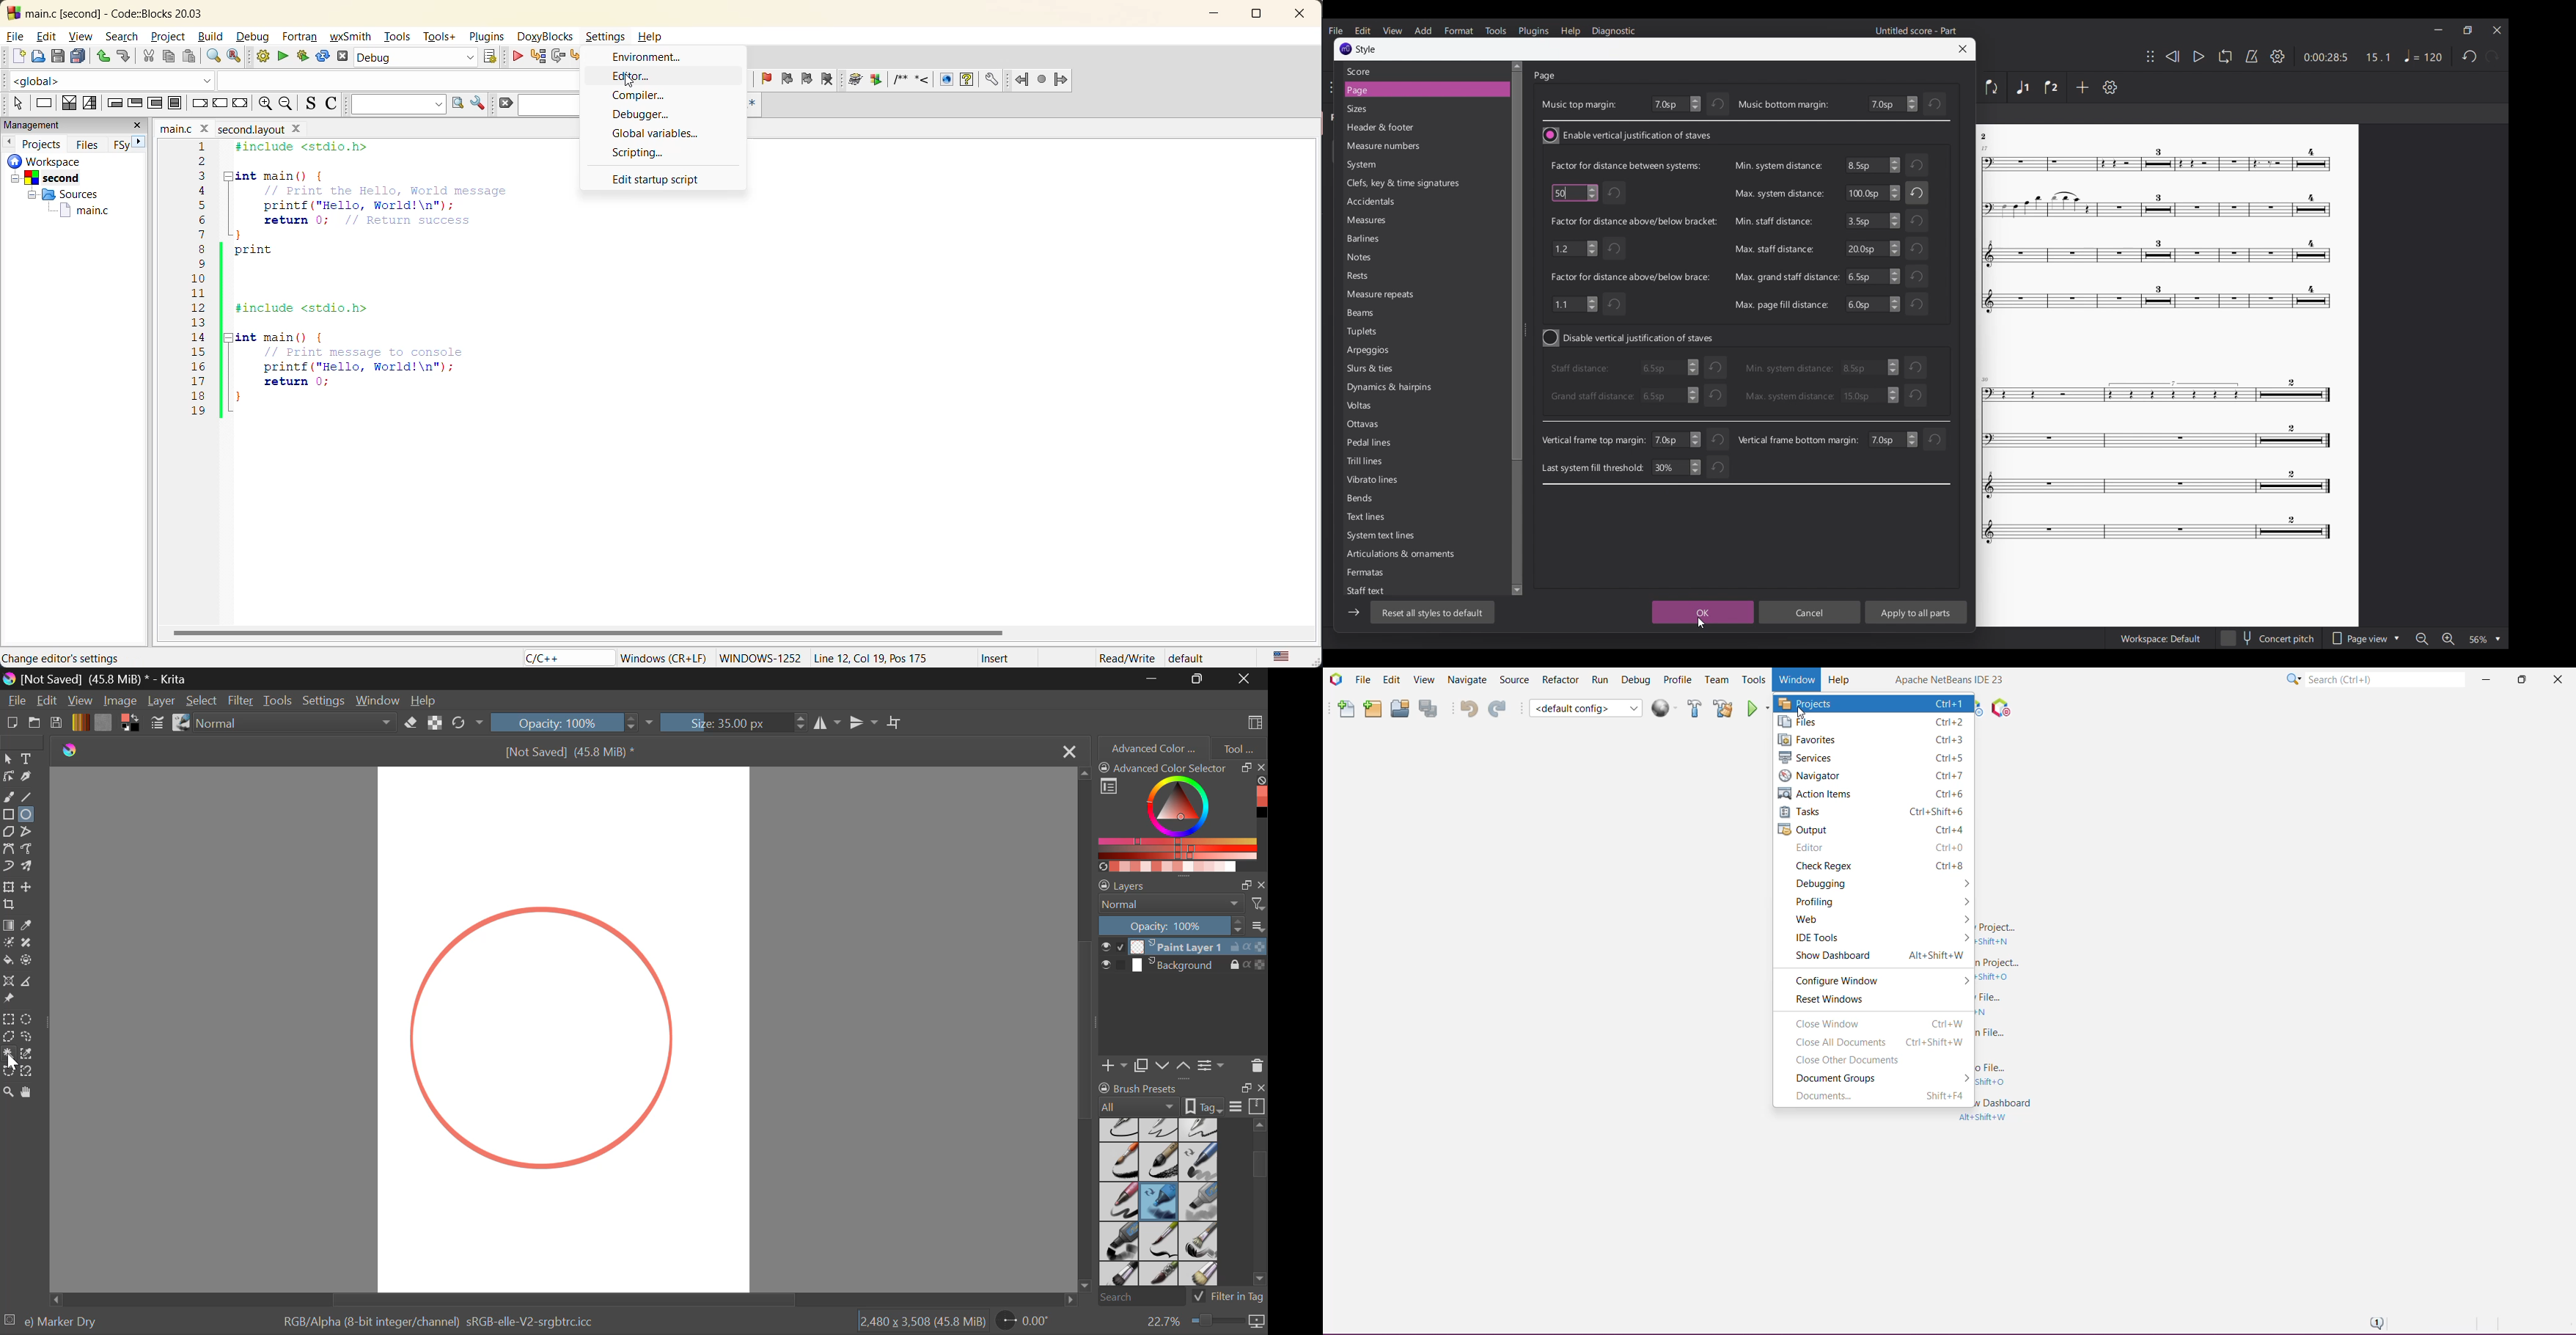 The width and height of the screenshot is (2576, 1344). Describe the element at coordinates (213, 58) in the screenshot. I see `find` at that location.